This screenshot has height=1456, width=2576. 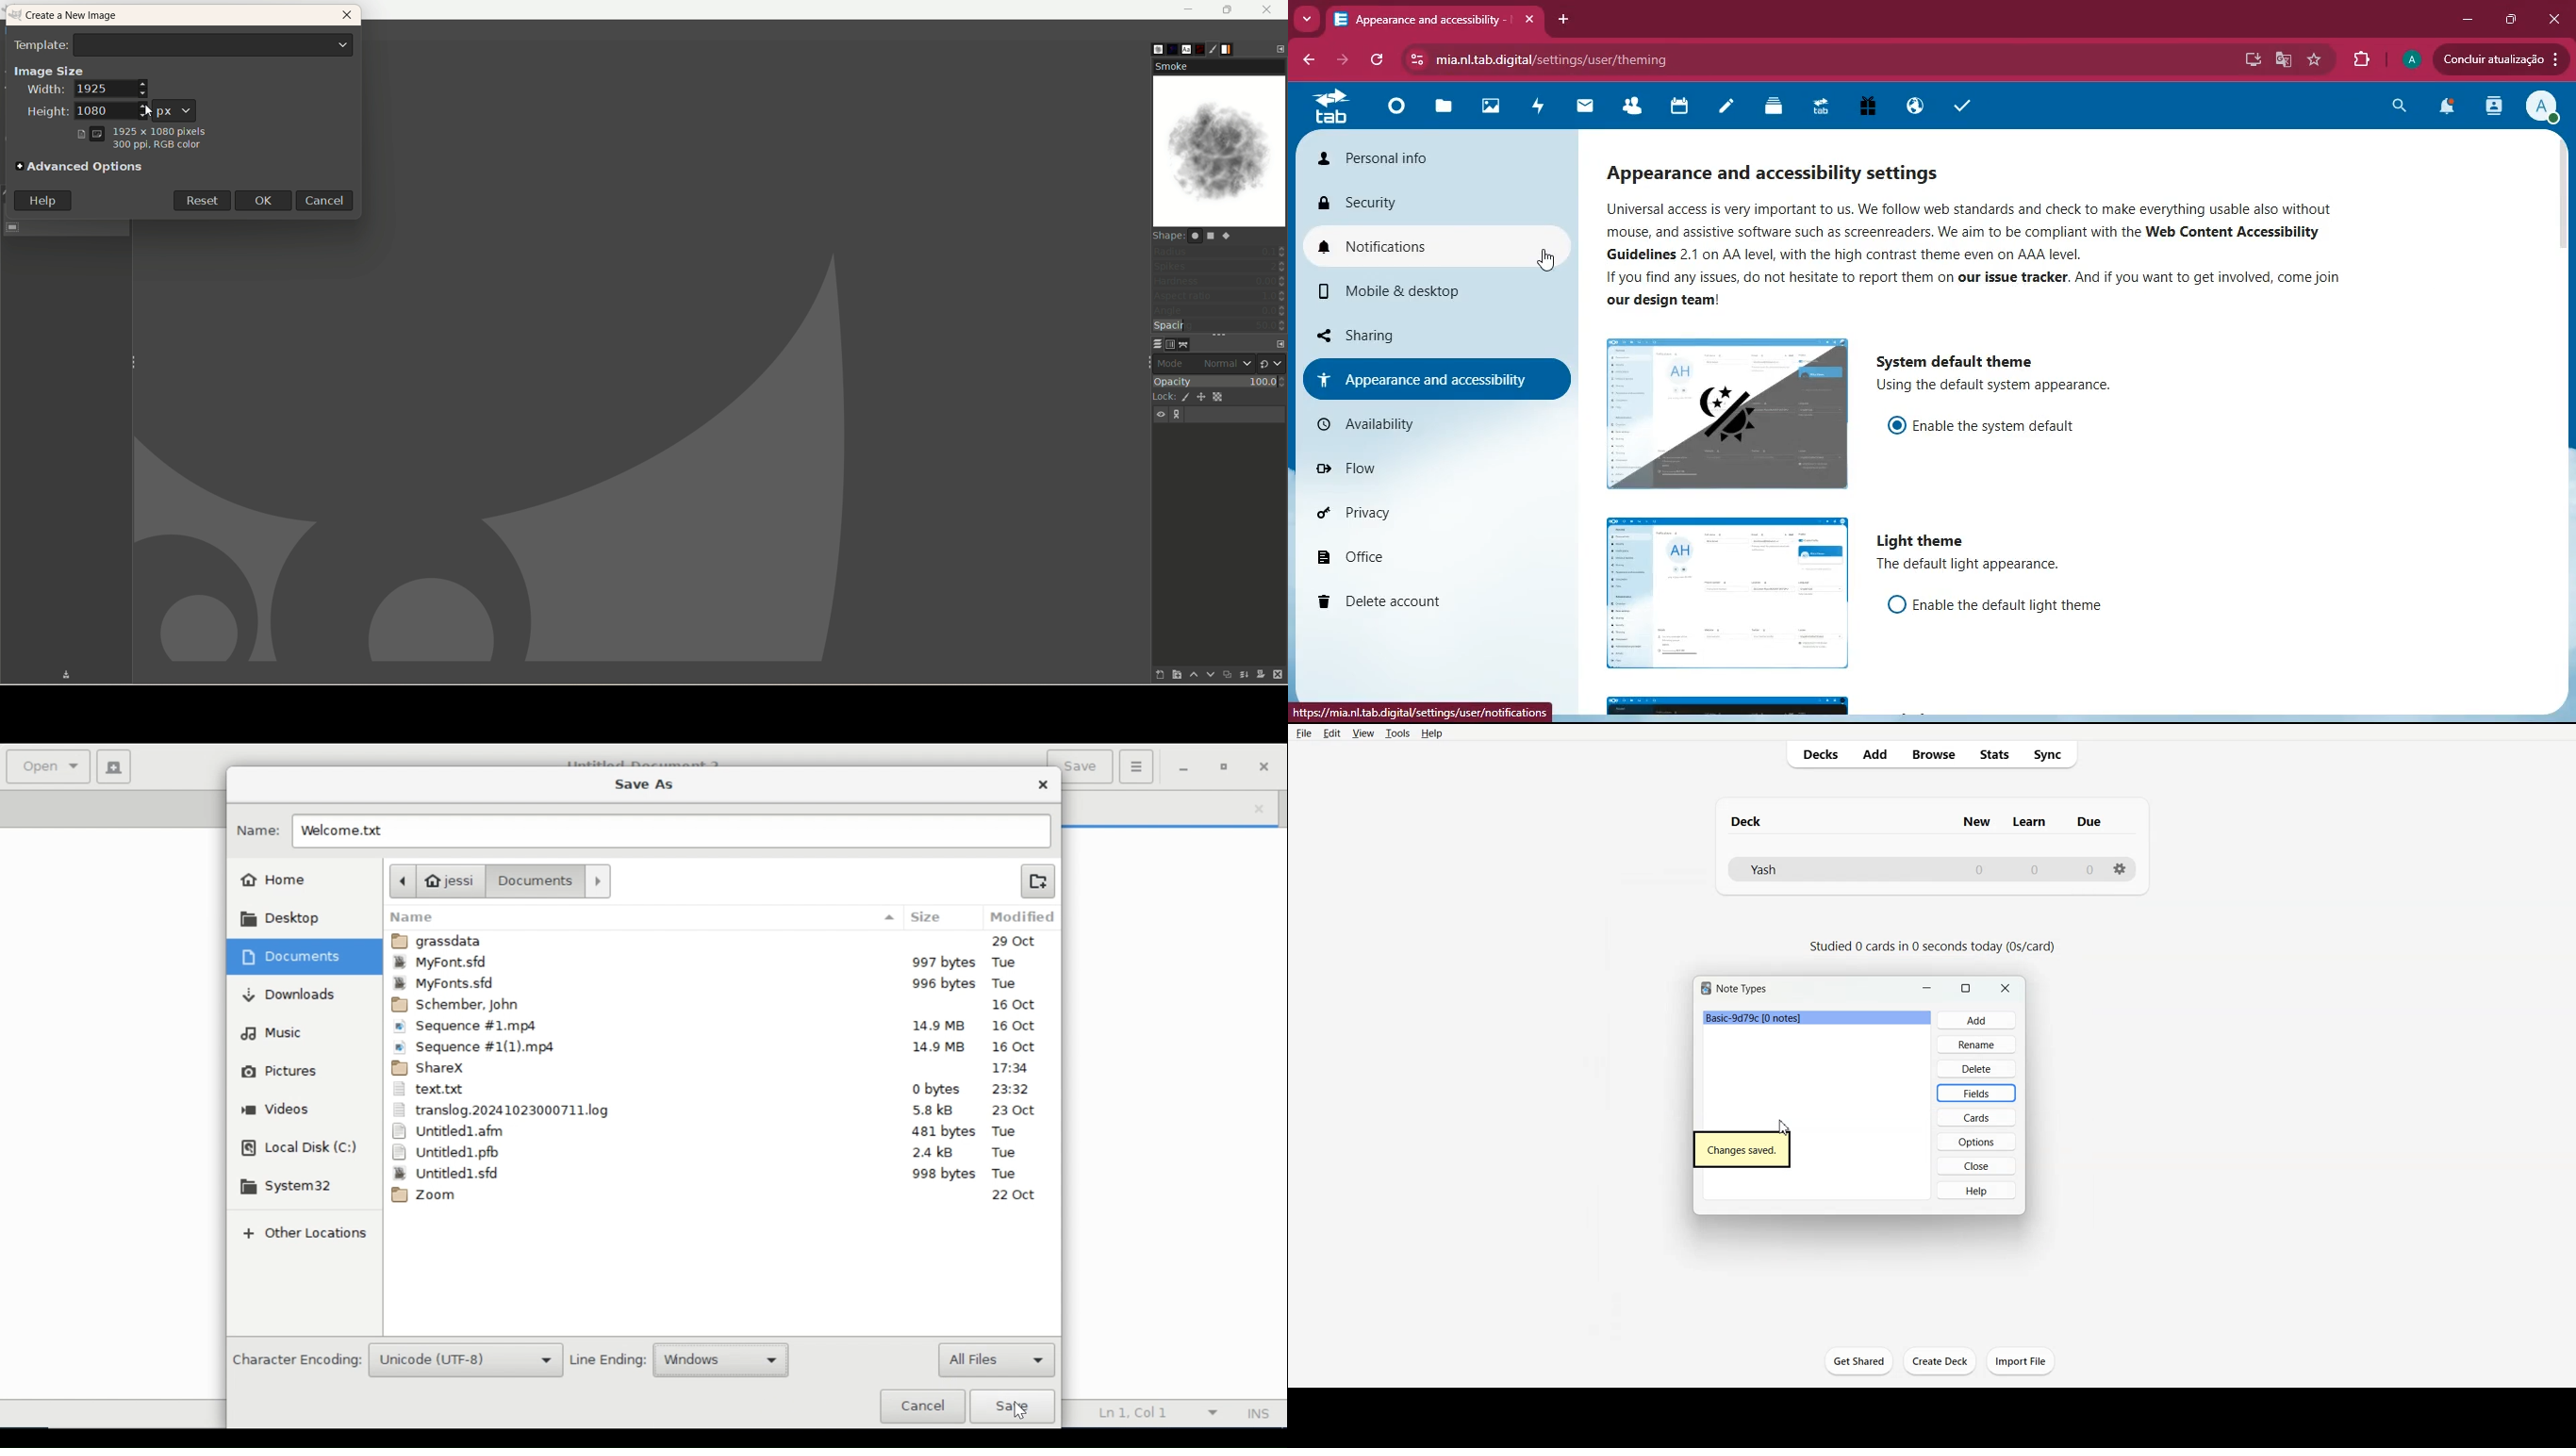 I want to click on Column name, so click(x=2029, y=822).